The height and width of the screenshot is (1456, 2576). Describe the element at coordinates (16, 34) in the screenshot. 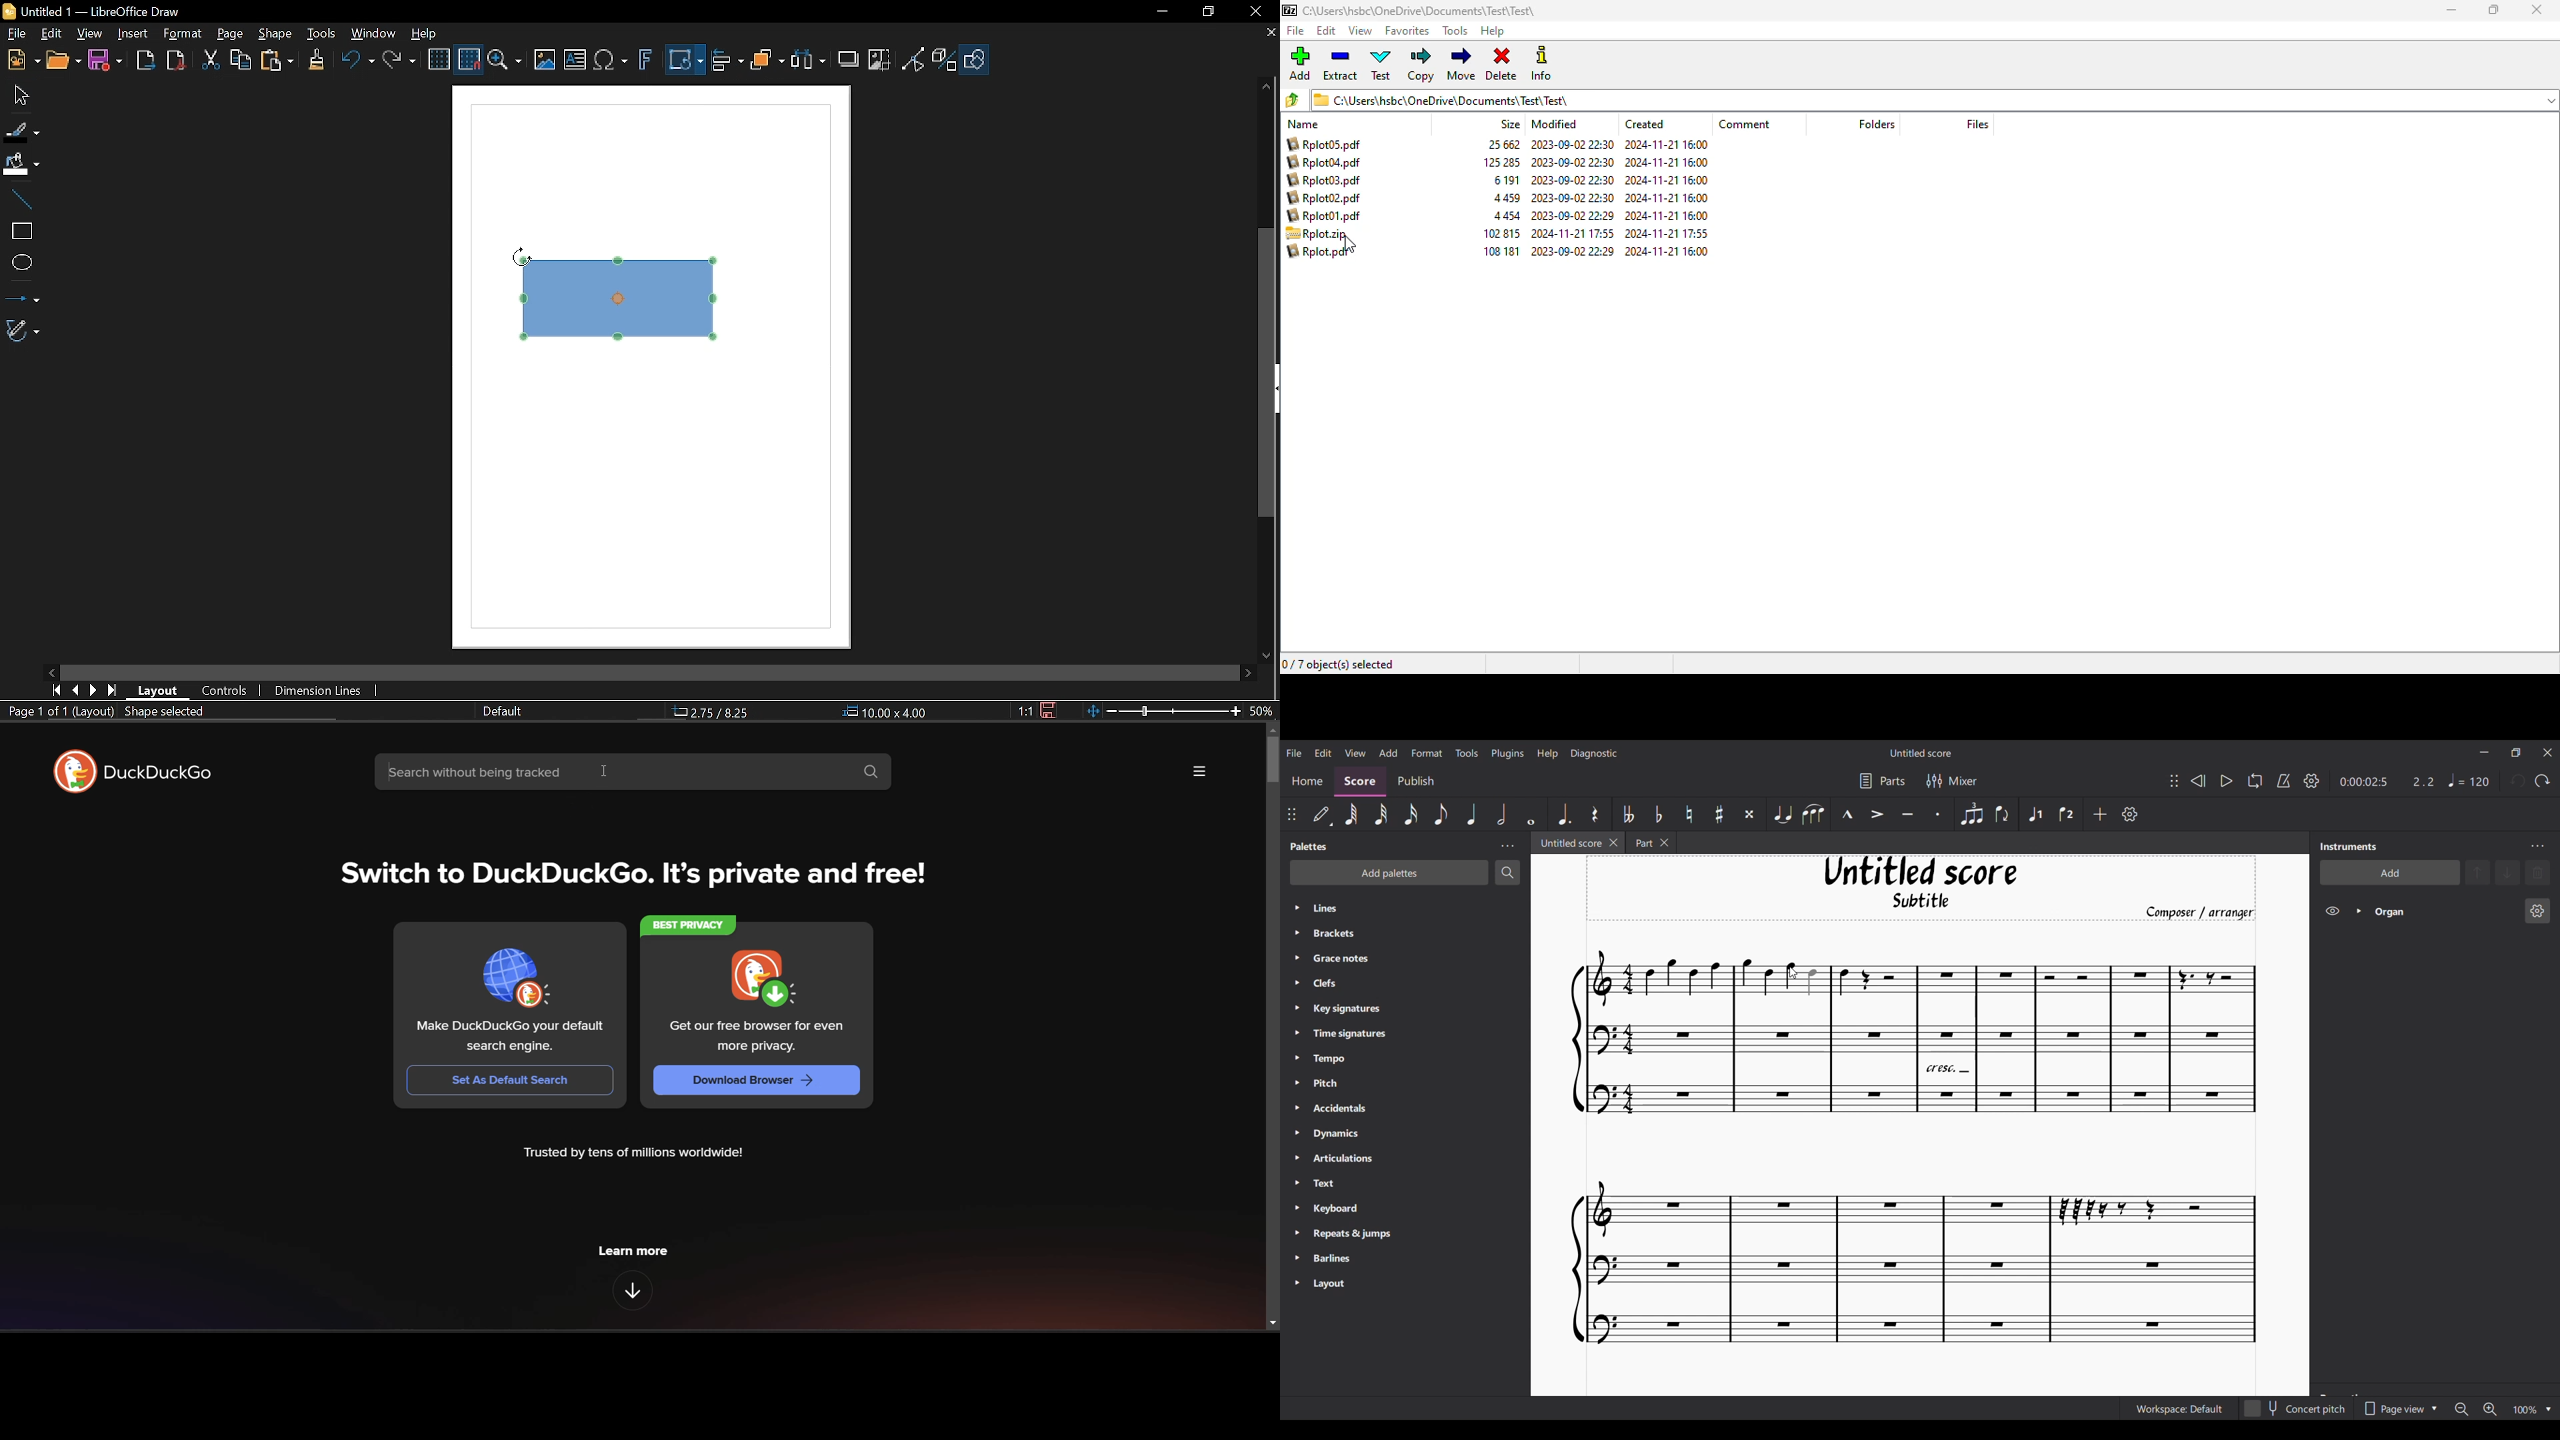

I see `File` at that location.